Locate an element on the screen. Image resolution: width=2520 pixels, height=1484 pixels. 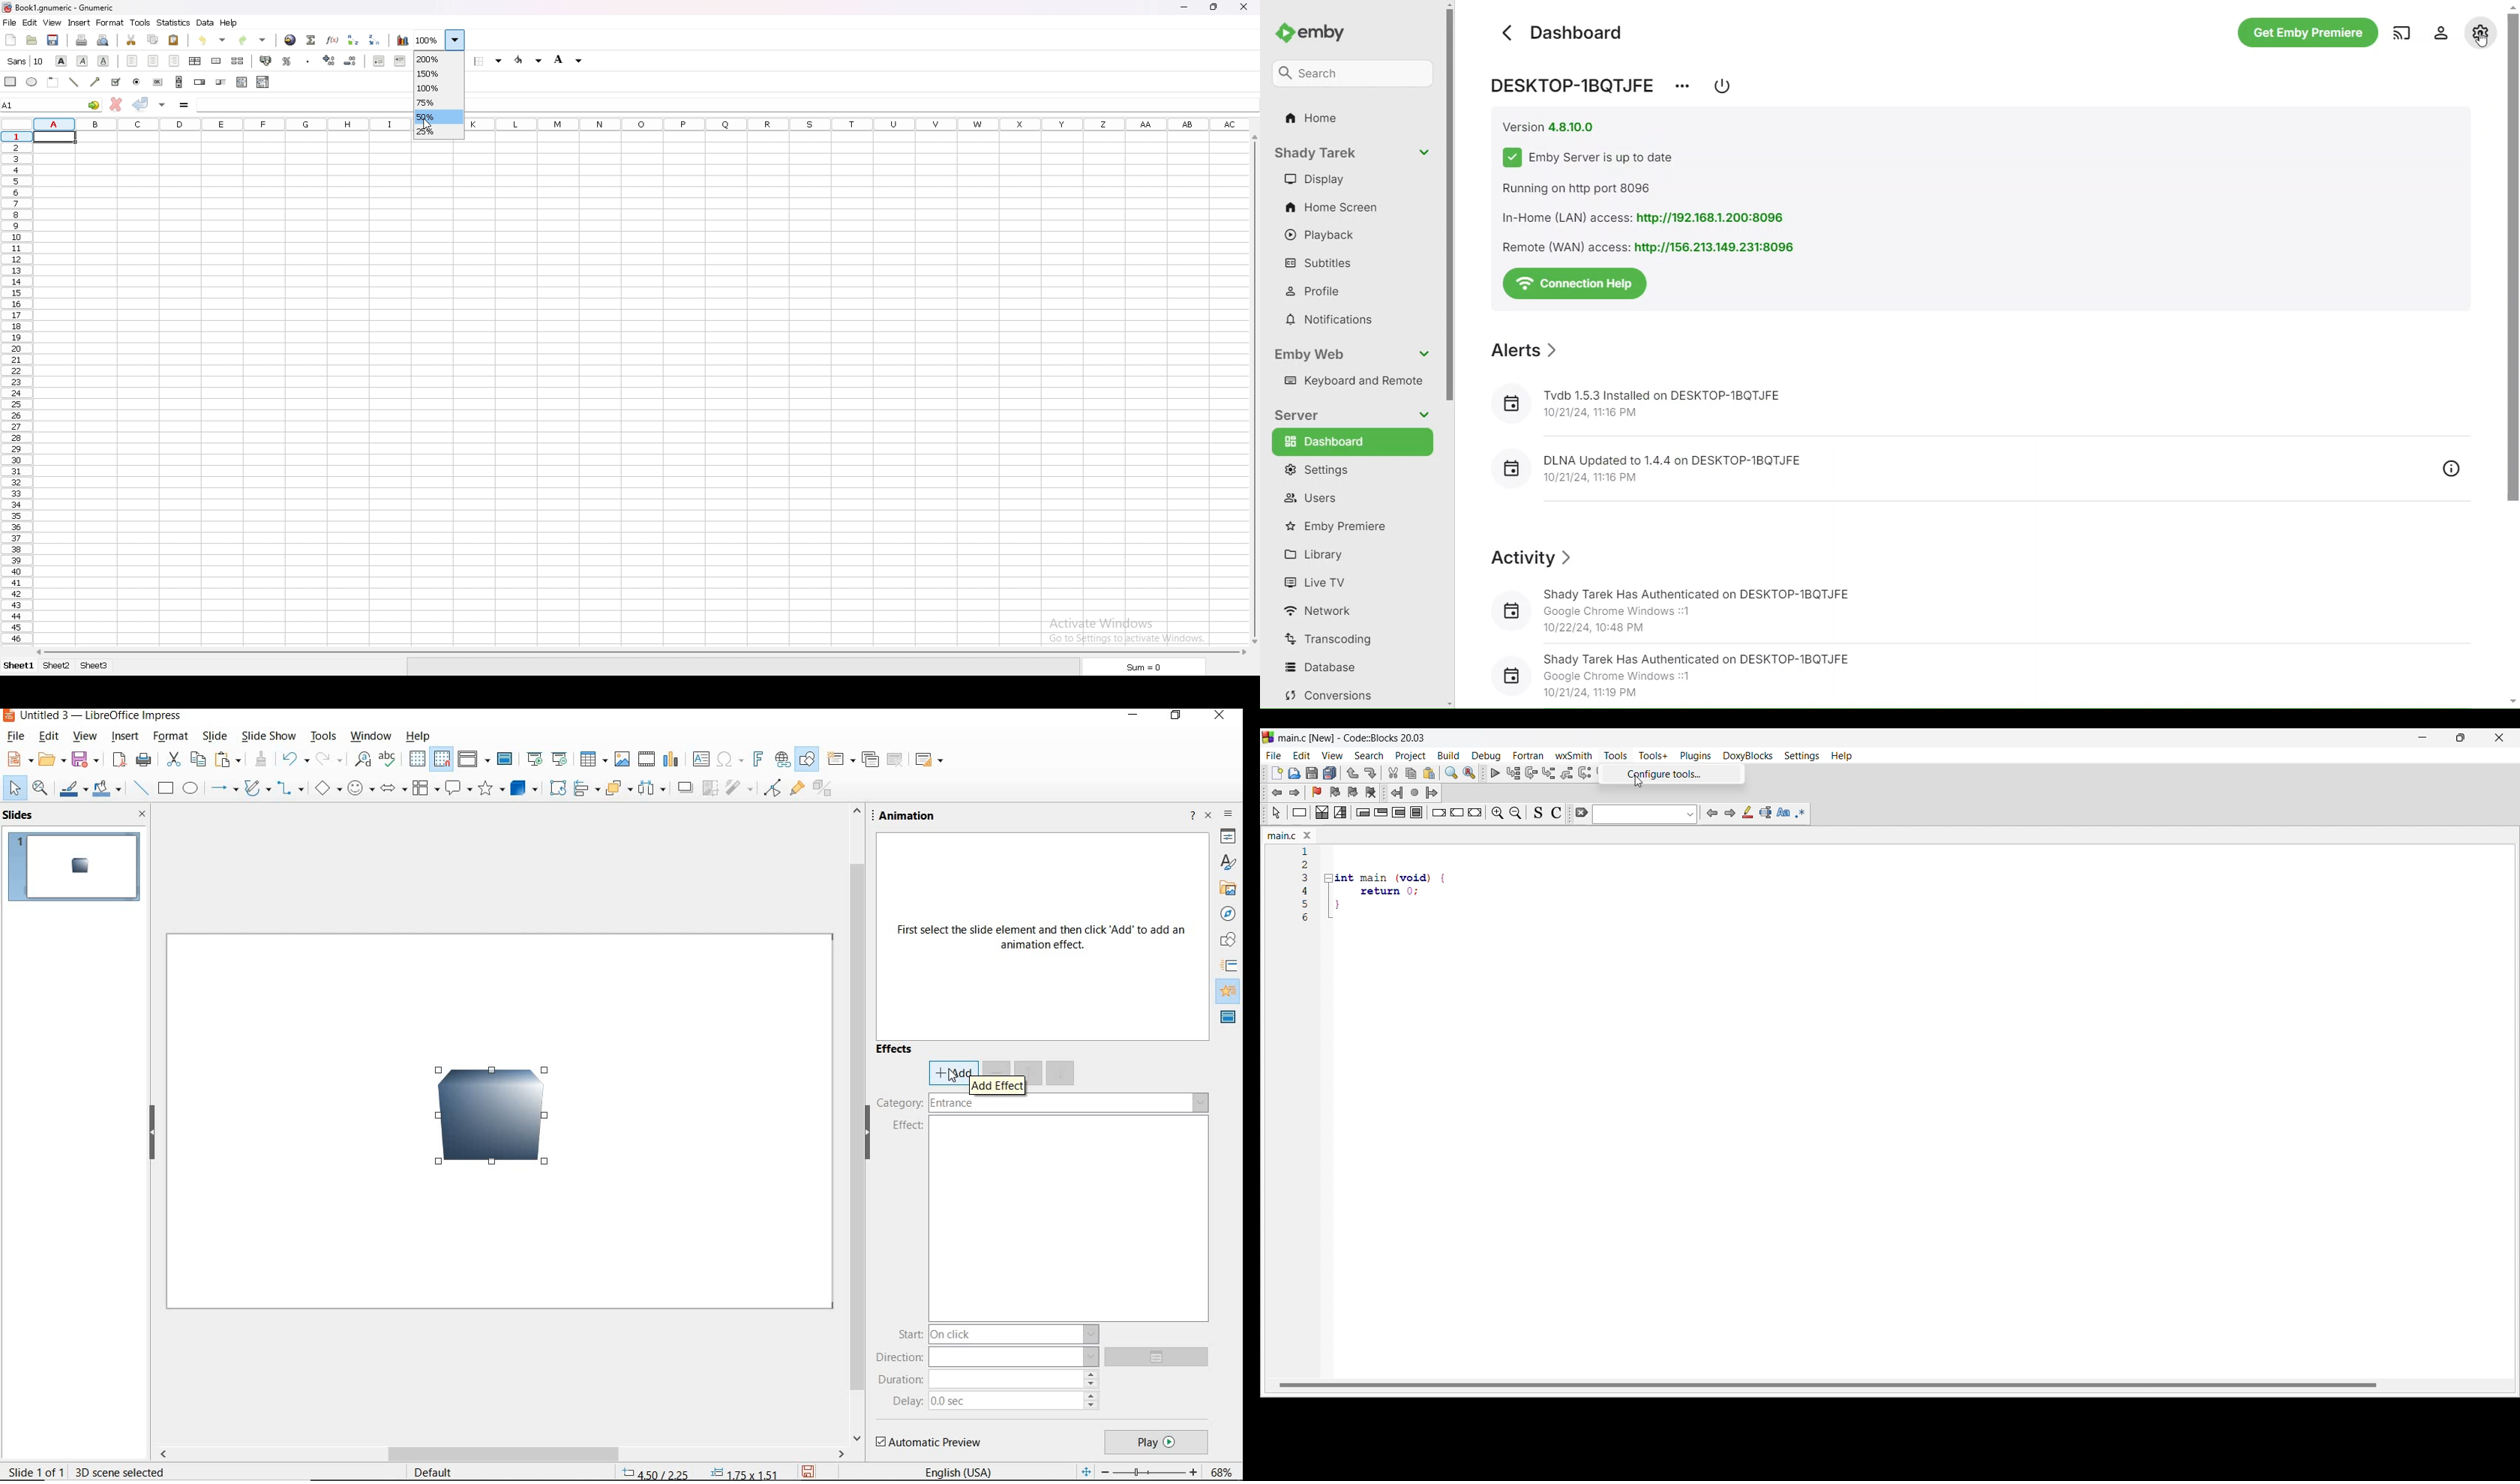
file is located at coordinates (16, 736).